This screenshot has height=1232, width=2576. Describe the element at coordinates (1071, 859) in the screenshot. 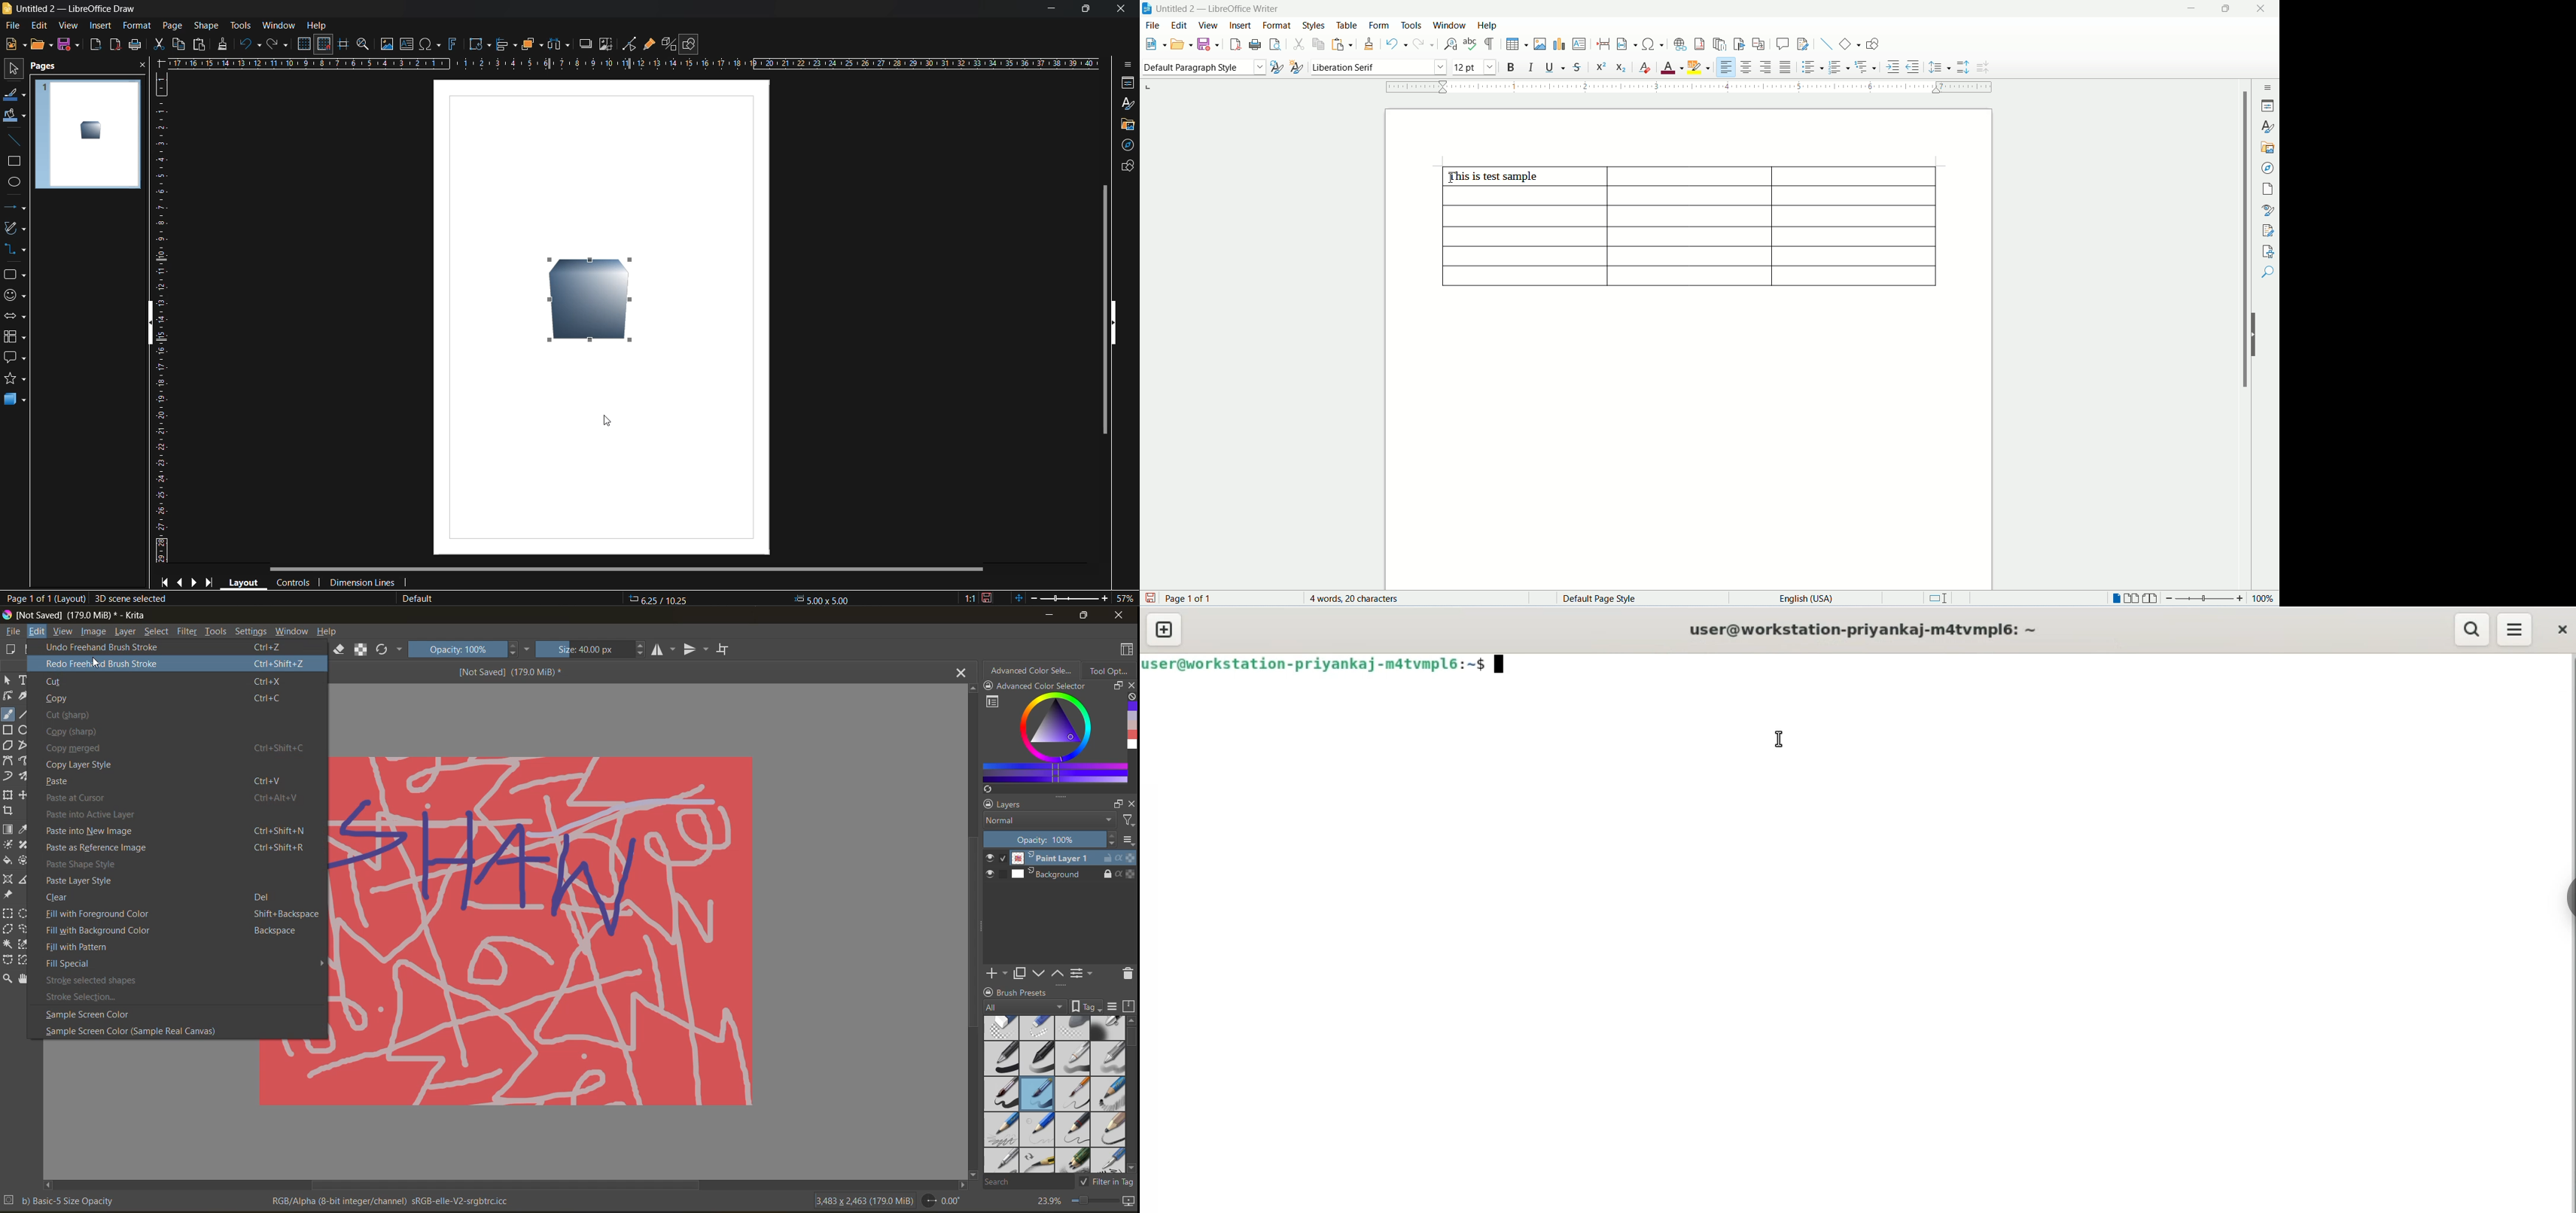

I see `Paint Layer 1` at that location.